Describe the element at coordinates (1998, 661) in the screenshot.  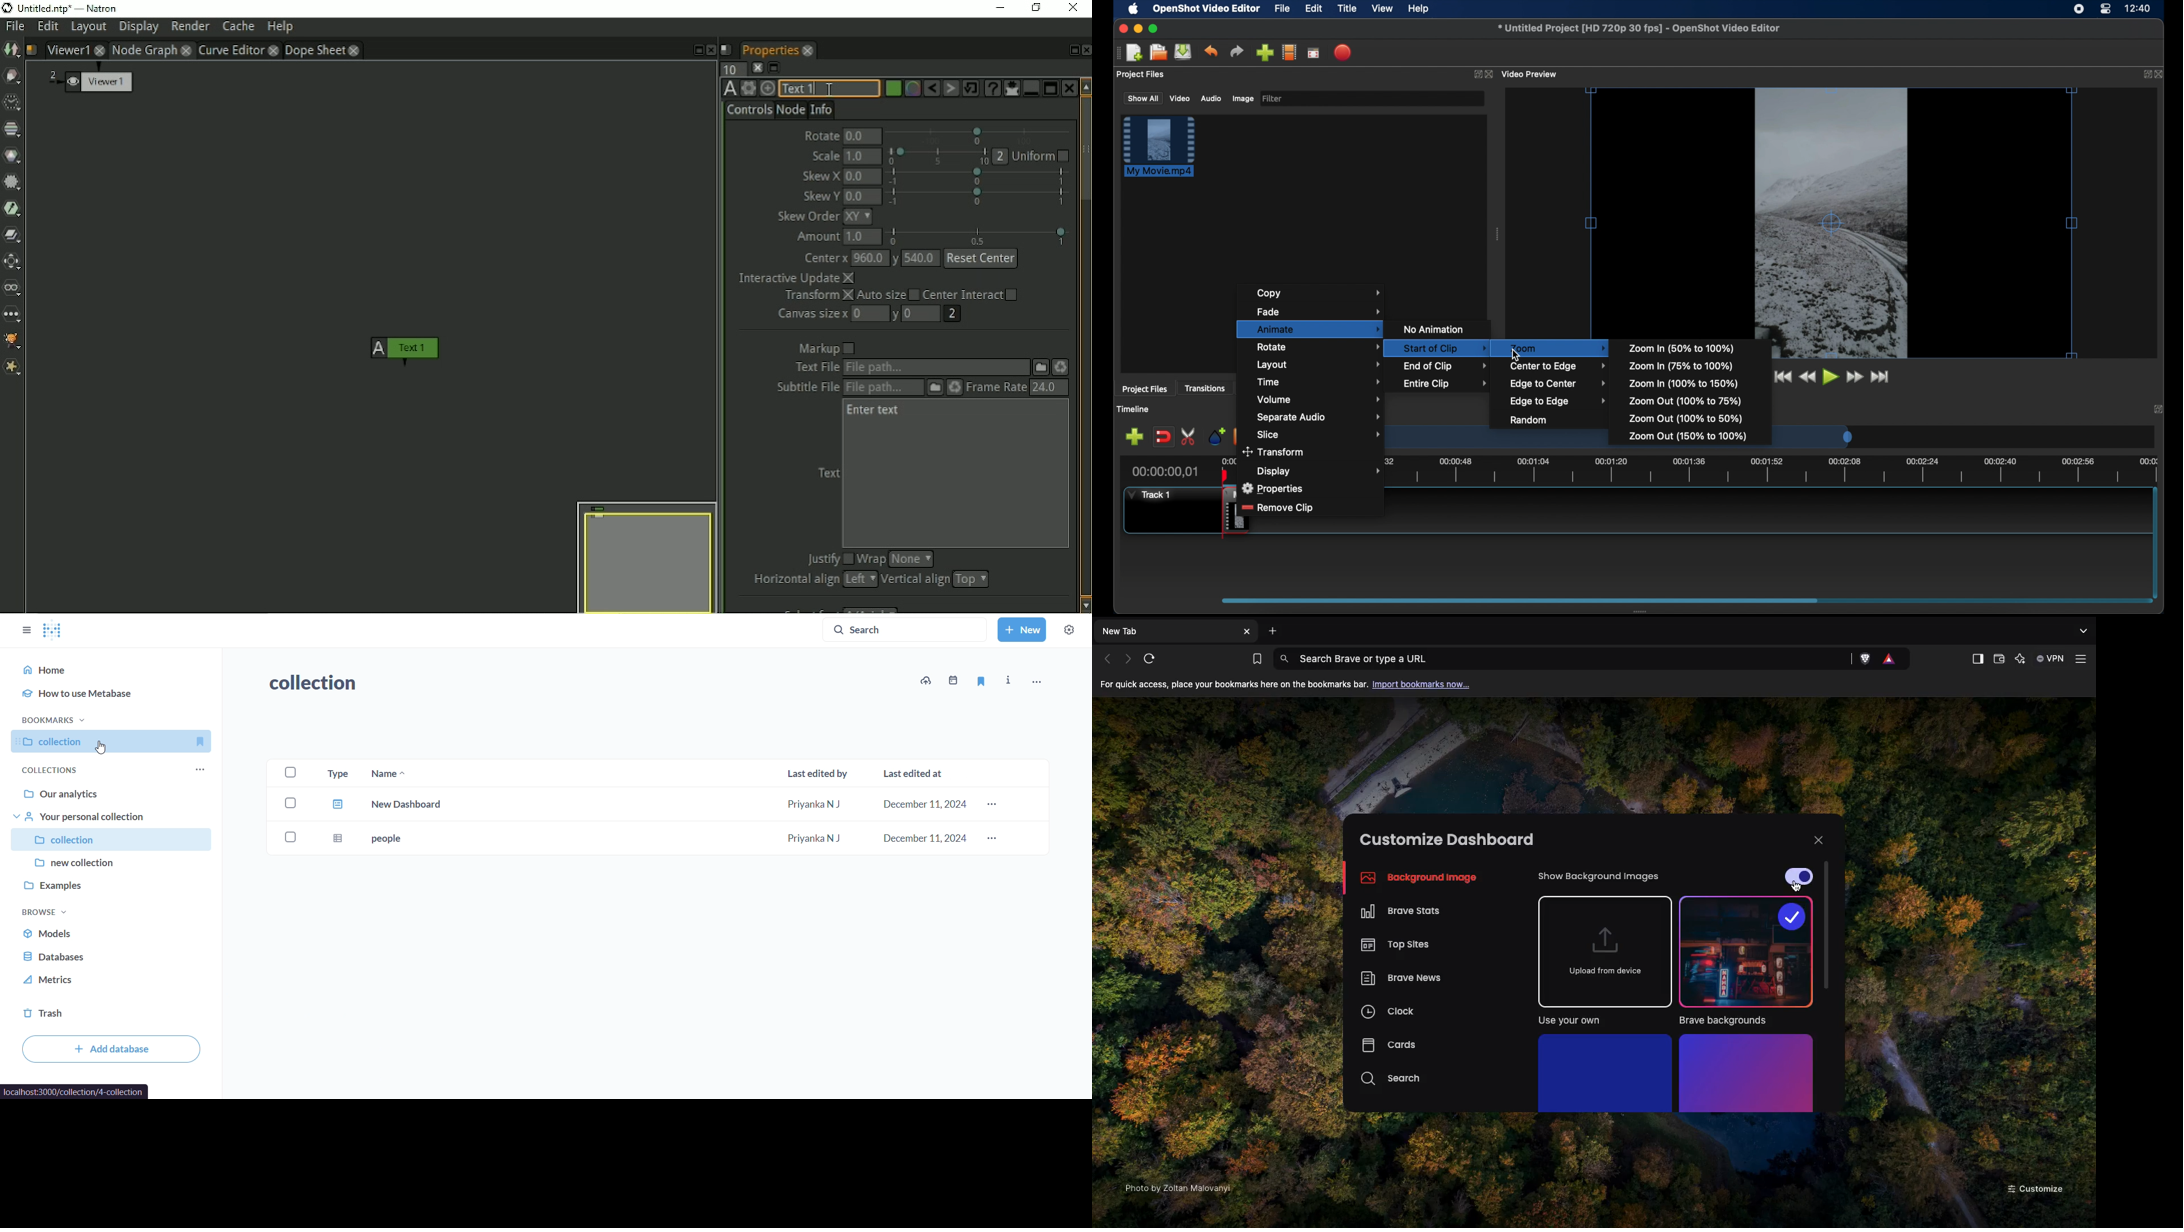
I see `Wallet` at that location.